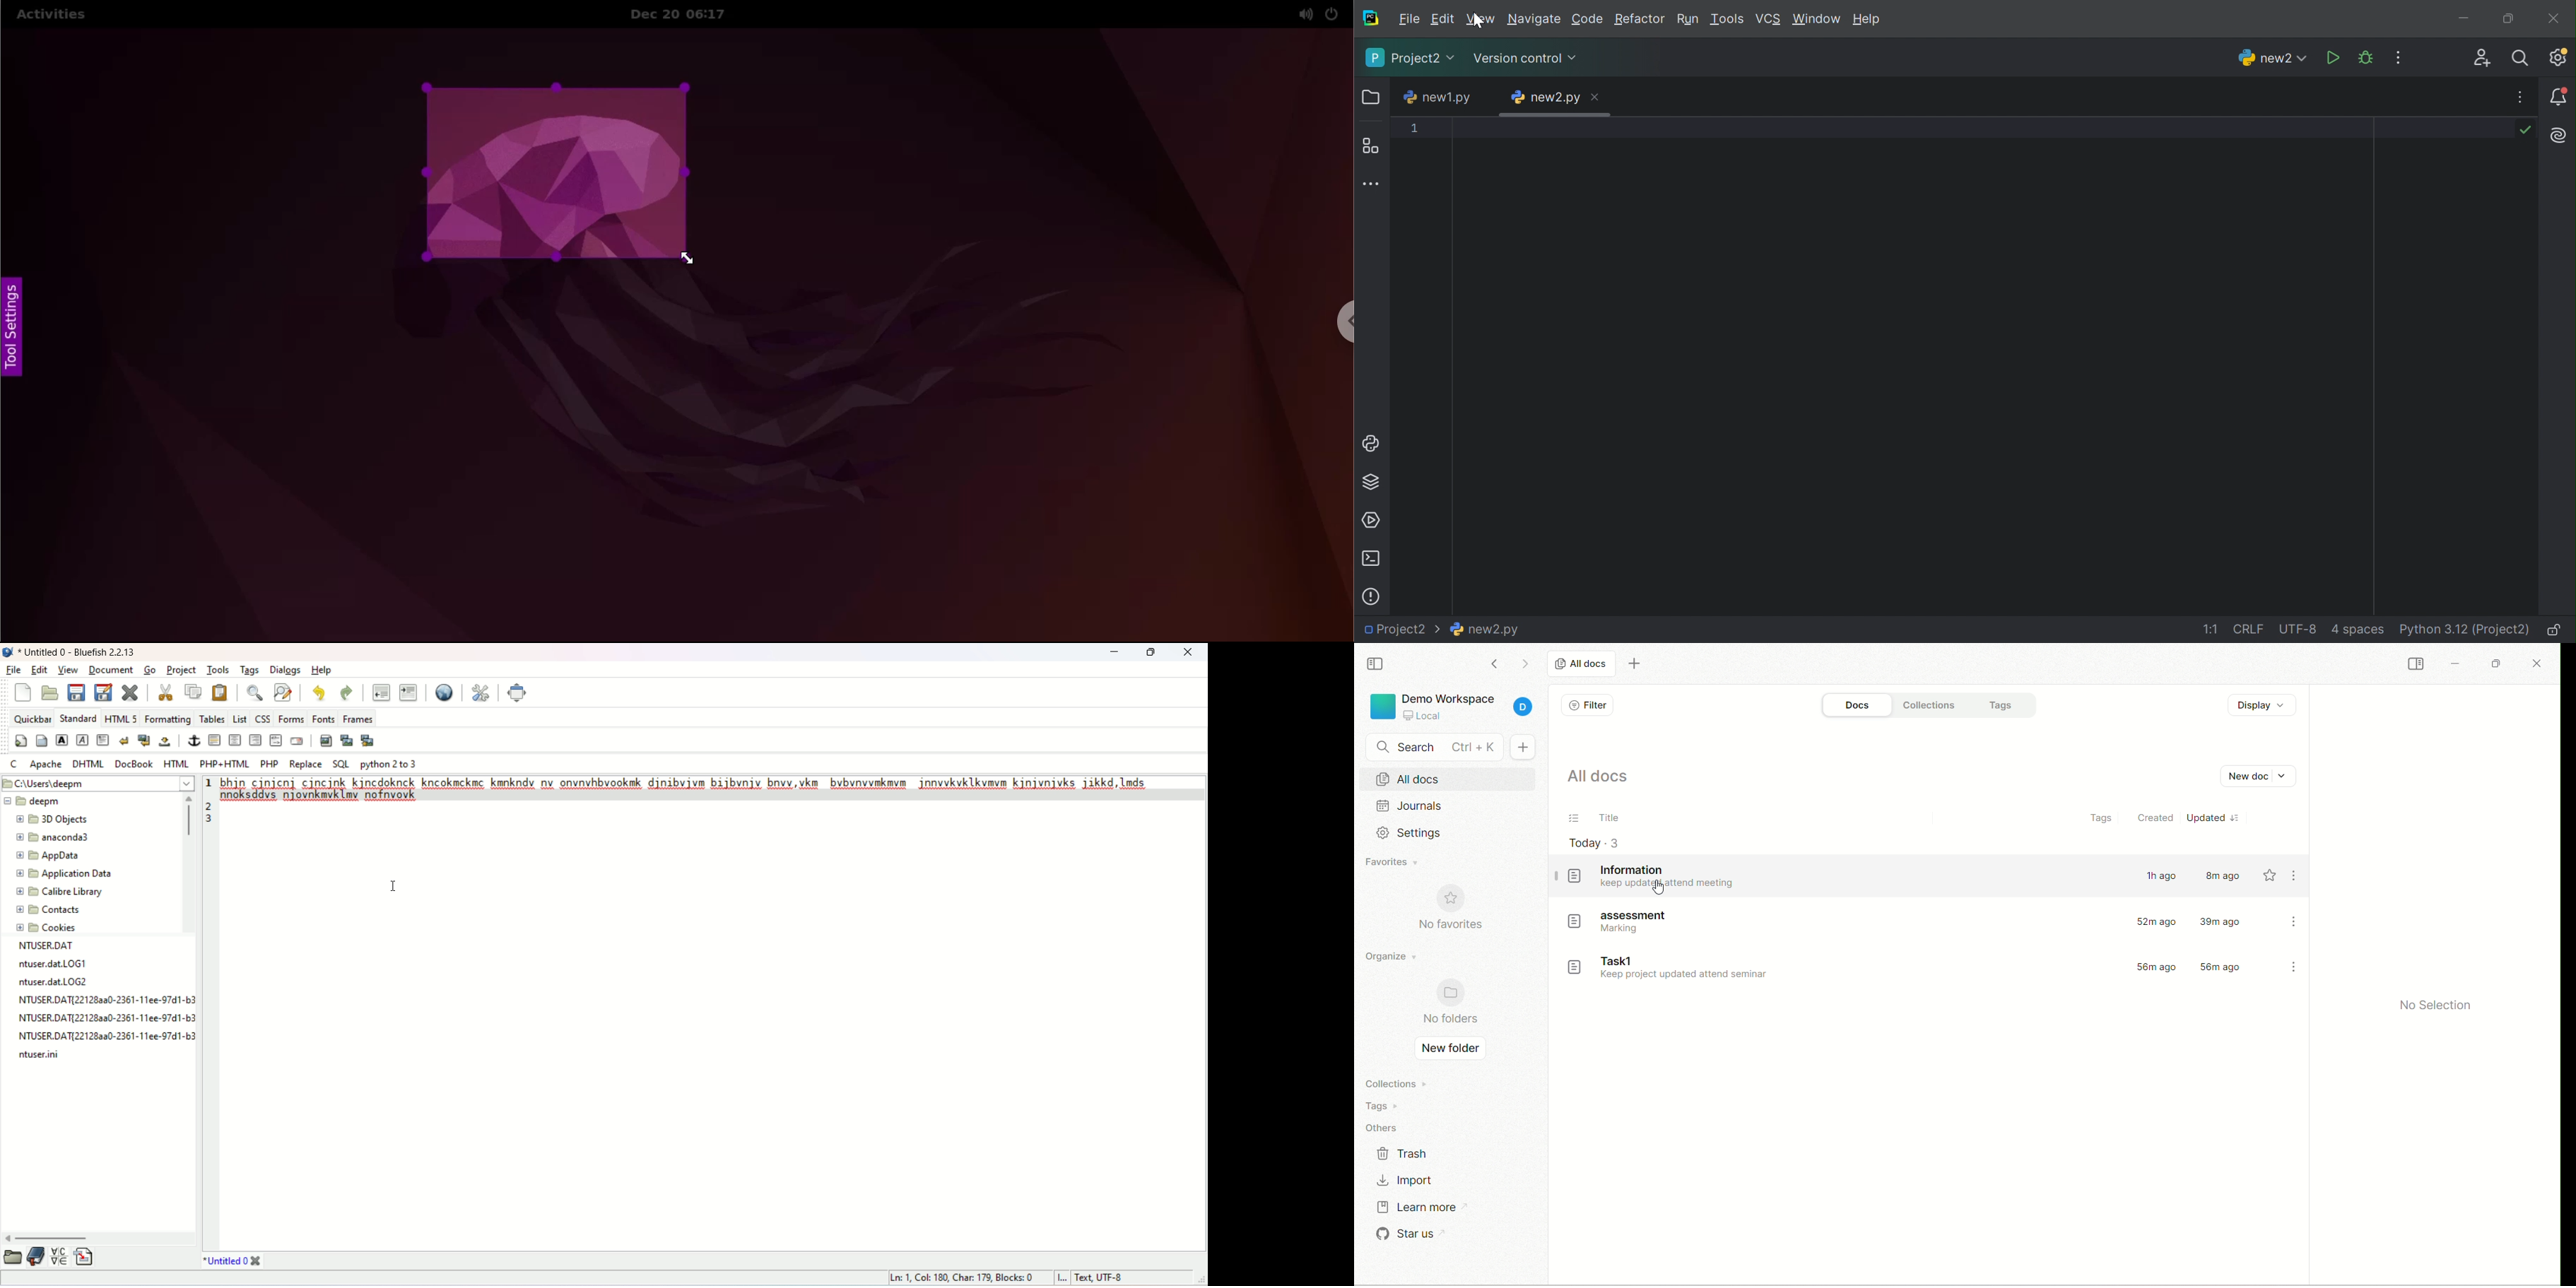  I want to click on 3D object, so click(55, 819).